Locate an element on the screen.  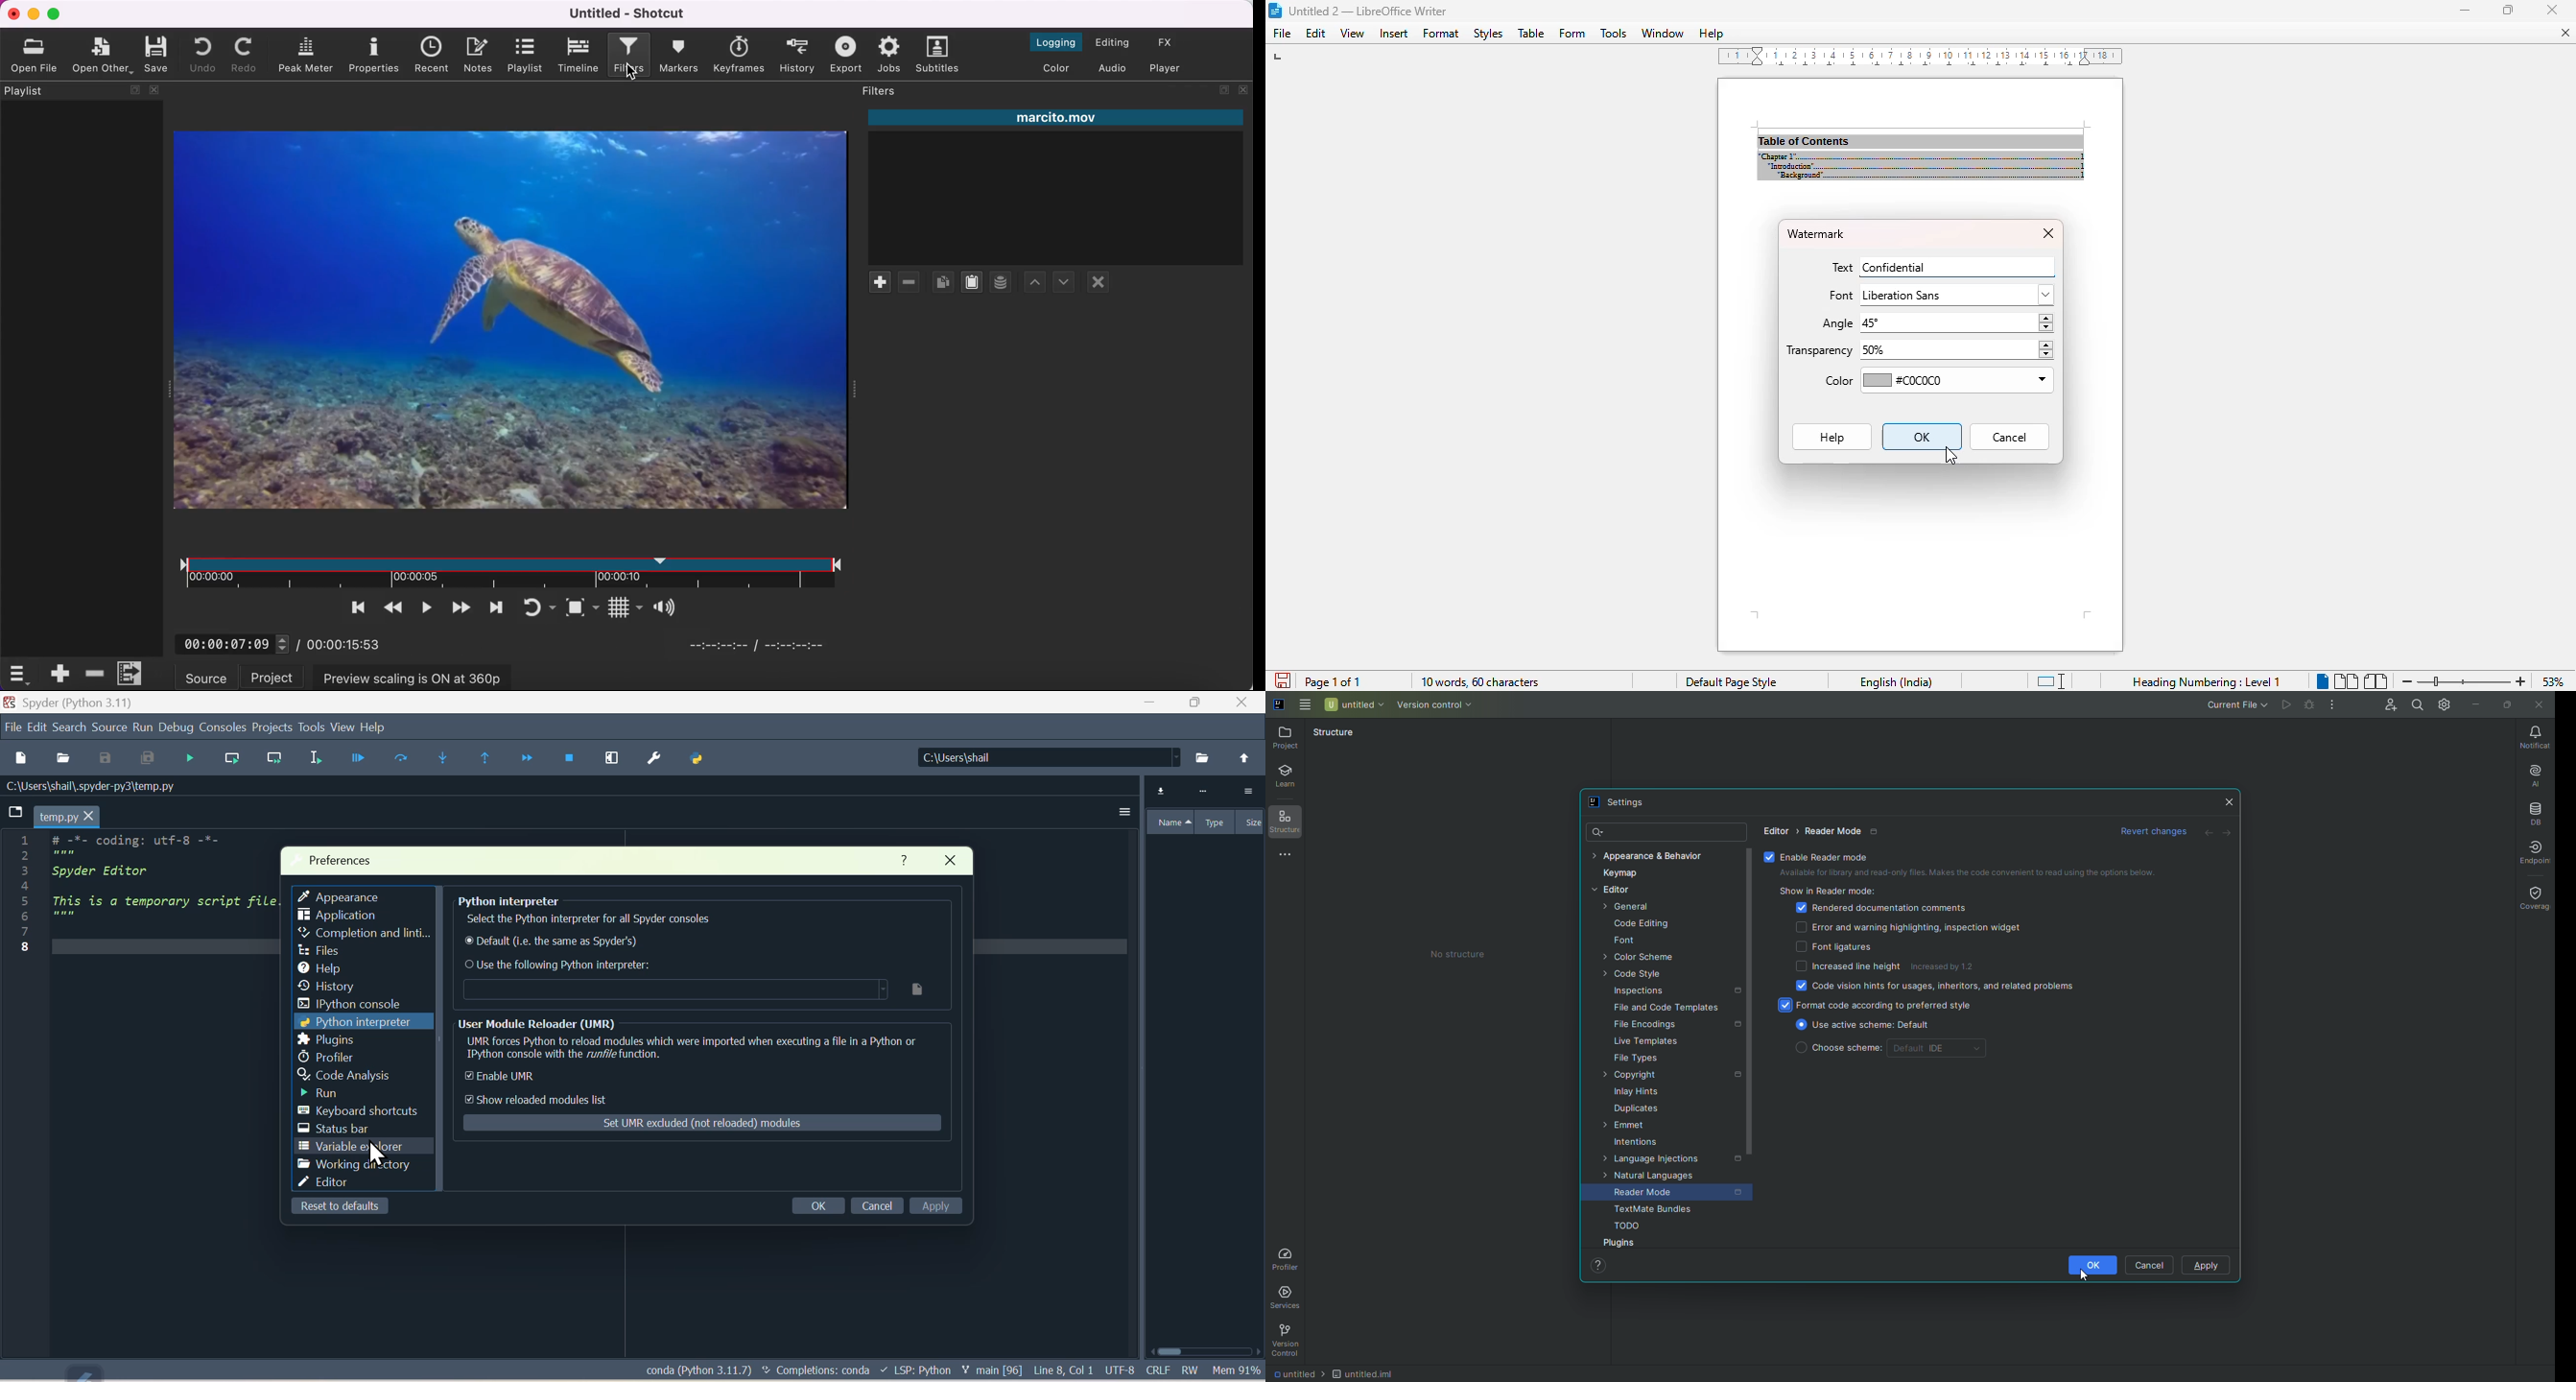
Enable UMR is located at coordinates (548, 1079).